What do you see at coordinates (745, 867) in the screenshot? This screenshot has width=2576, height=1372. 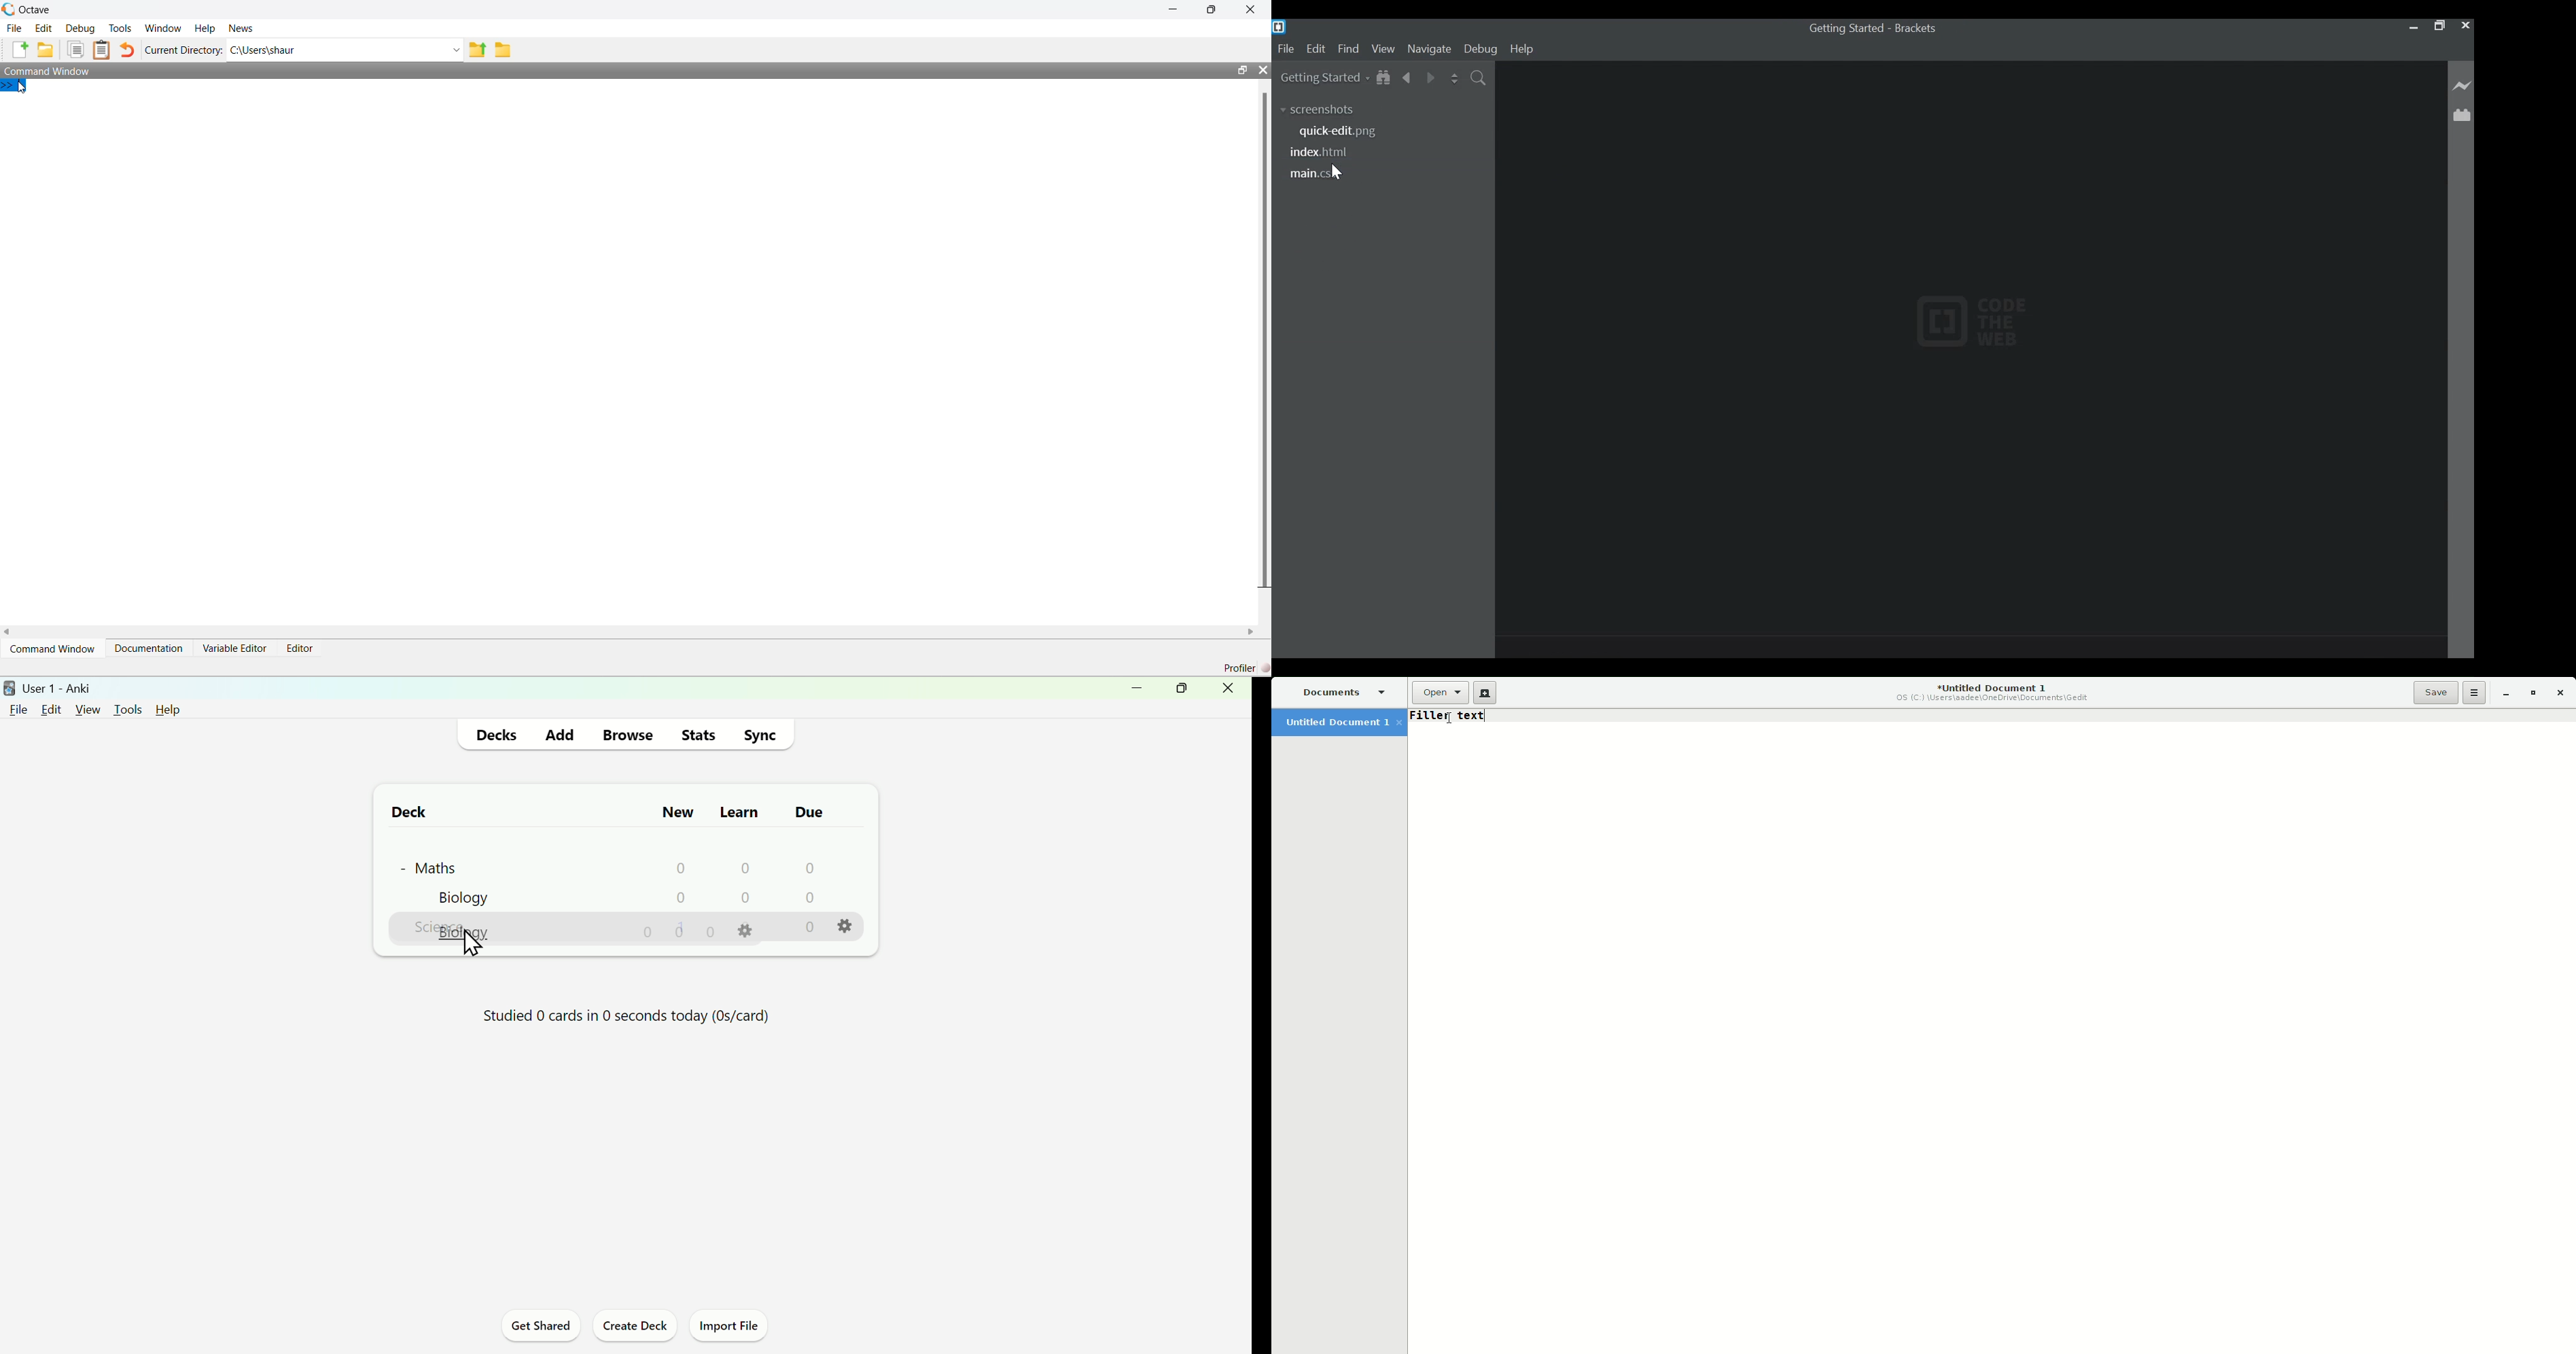 I see `0` at bounding box center [745, 867].